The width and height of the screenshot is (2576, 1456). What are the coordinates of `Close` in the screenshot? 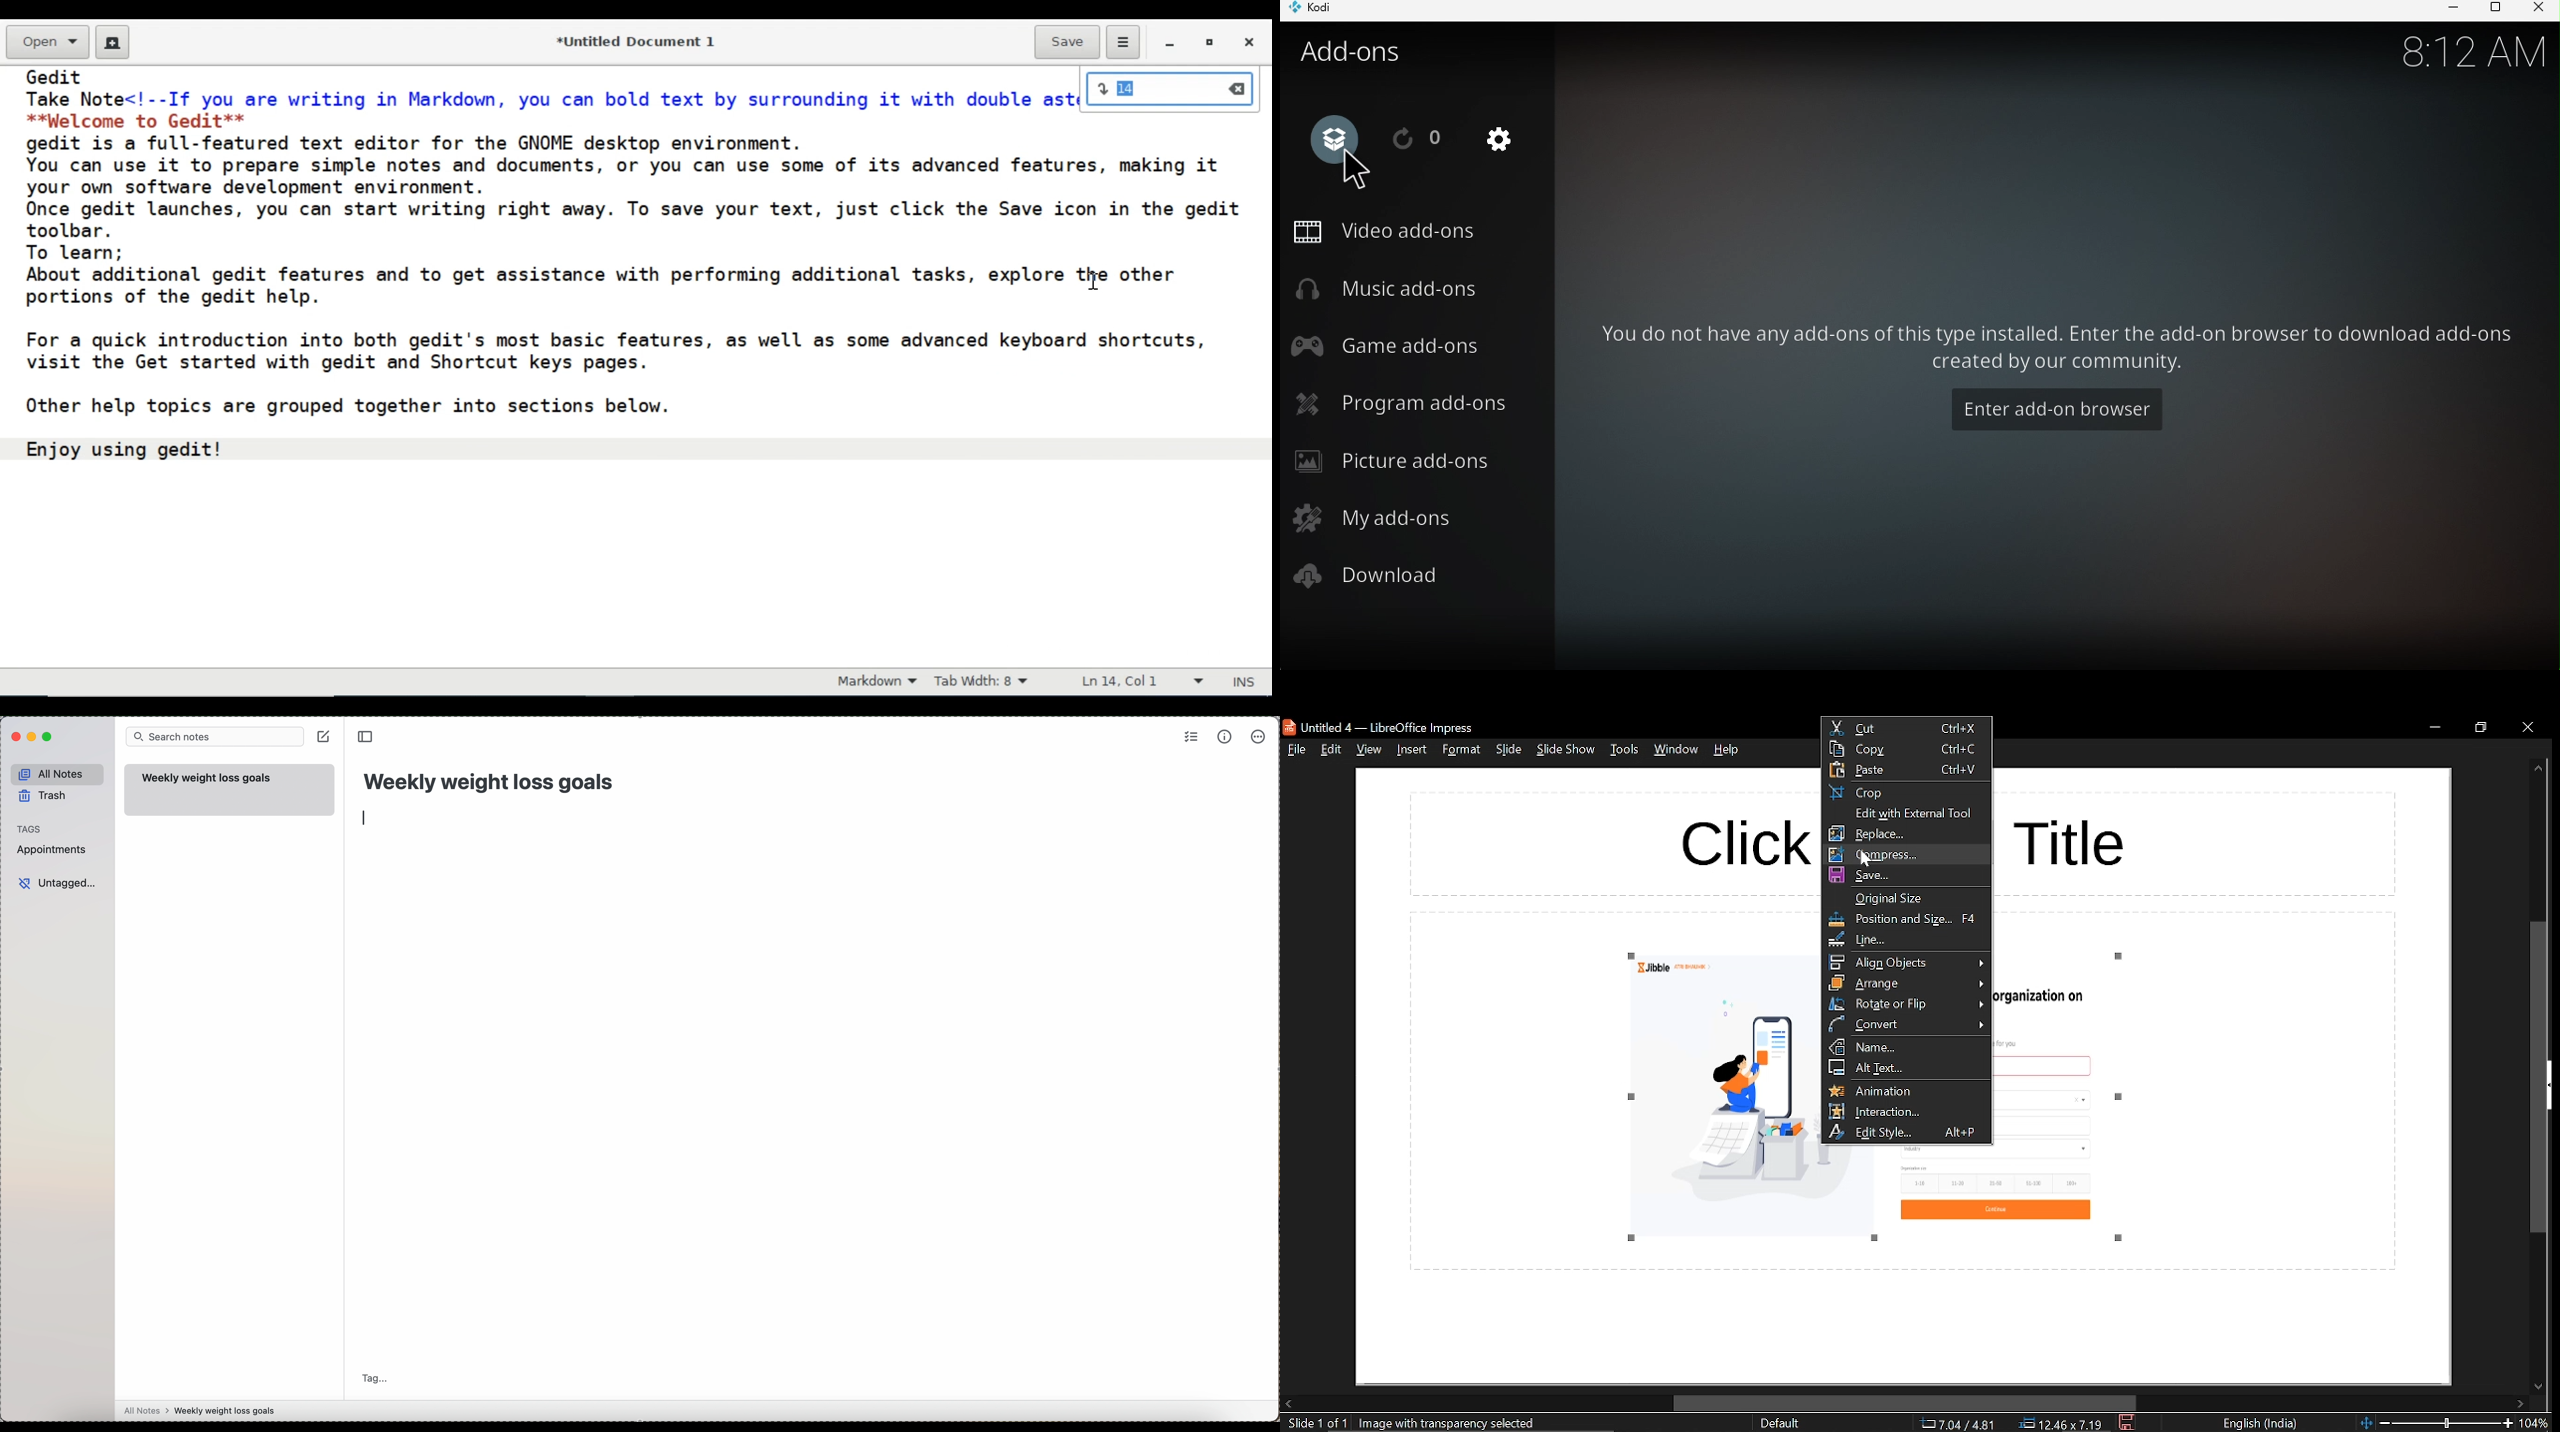 It's located at (2538, 10).